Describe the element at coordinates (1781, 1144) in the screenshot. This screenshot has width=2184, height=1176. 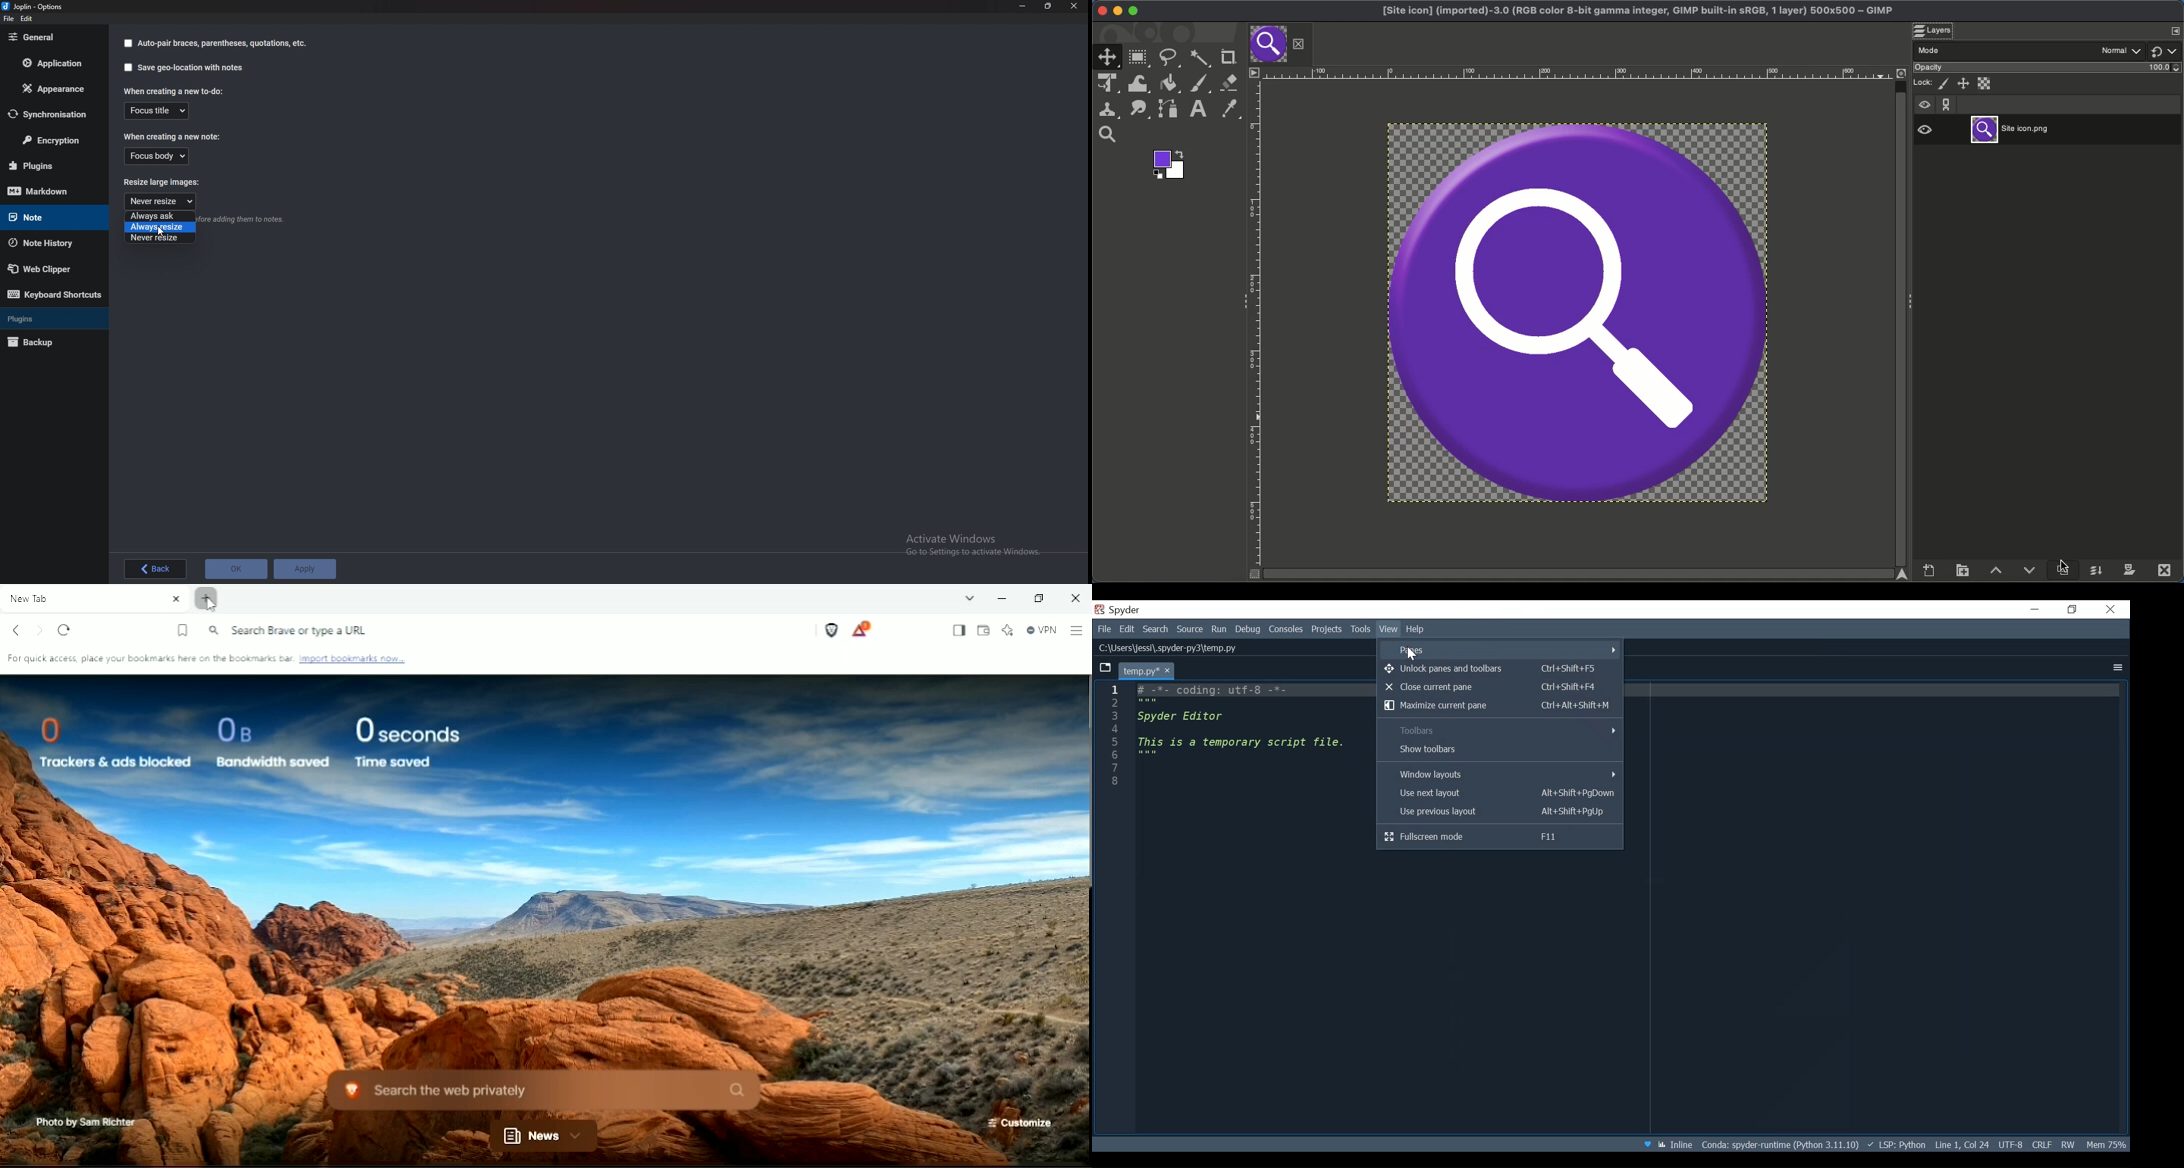
I see `File path` at that location.